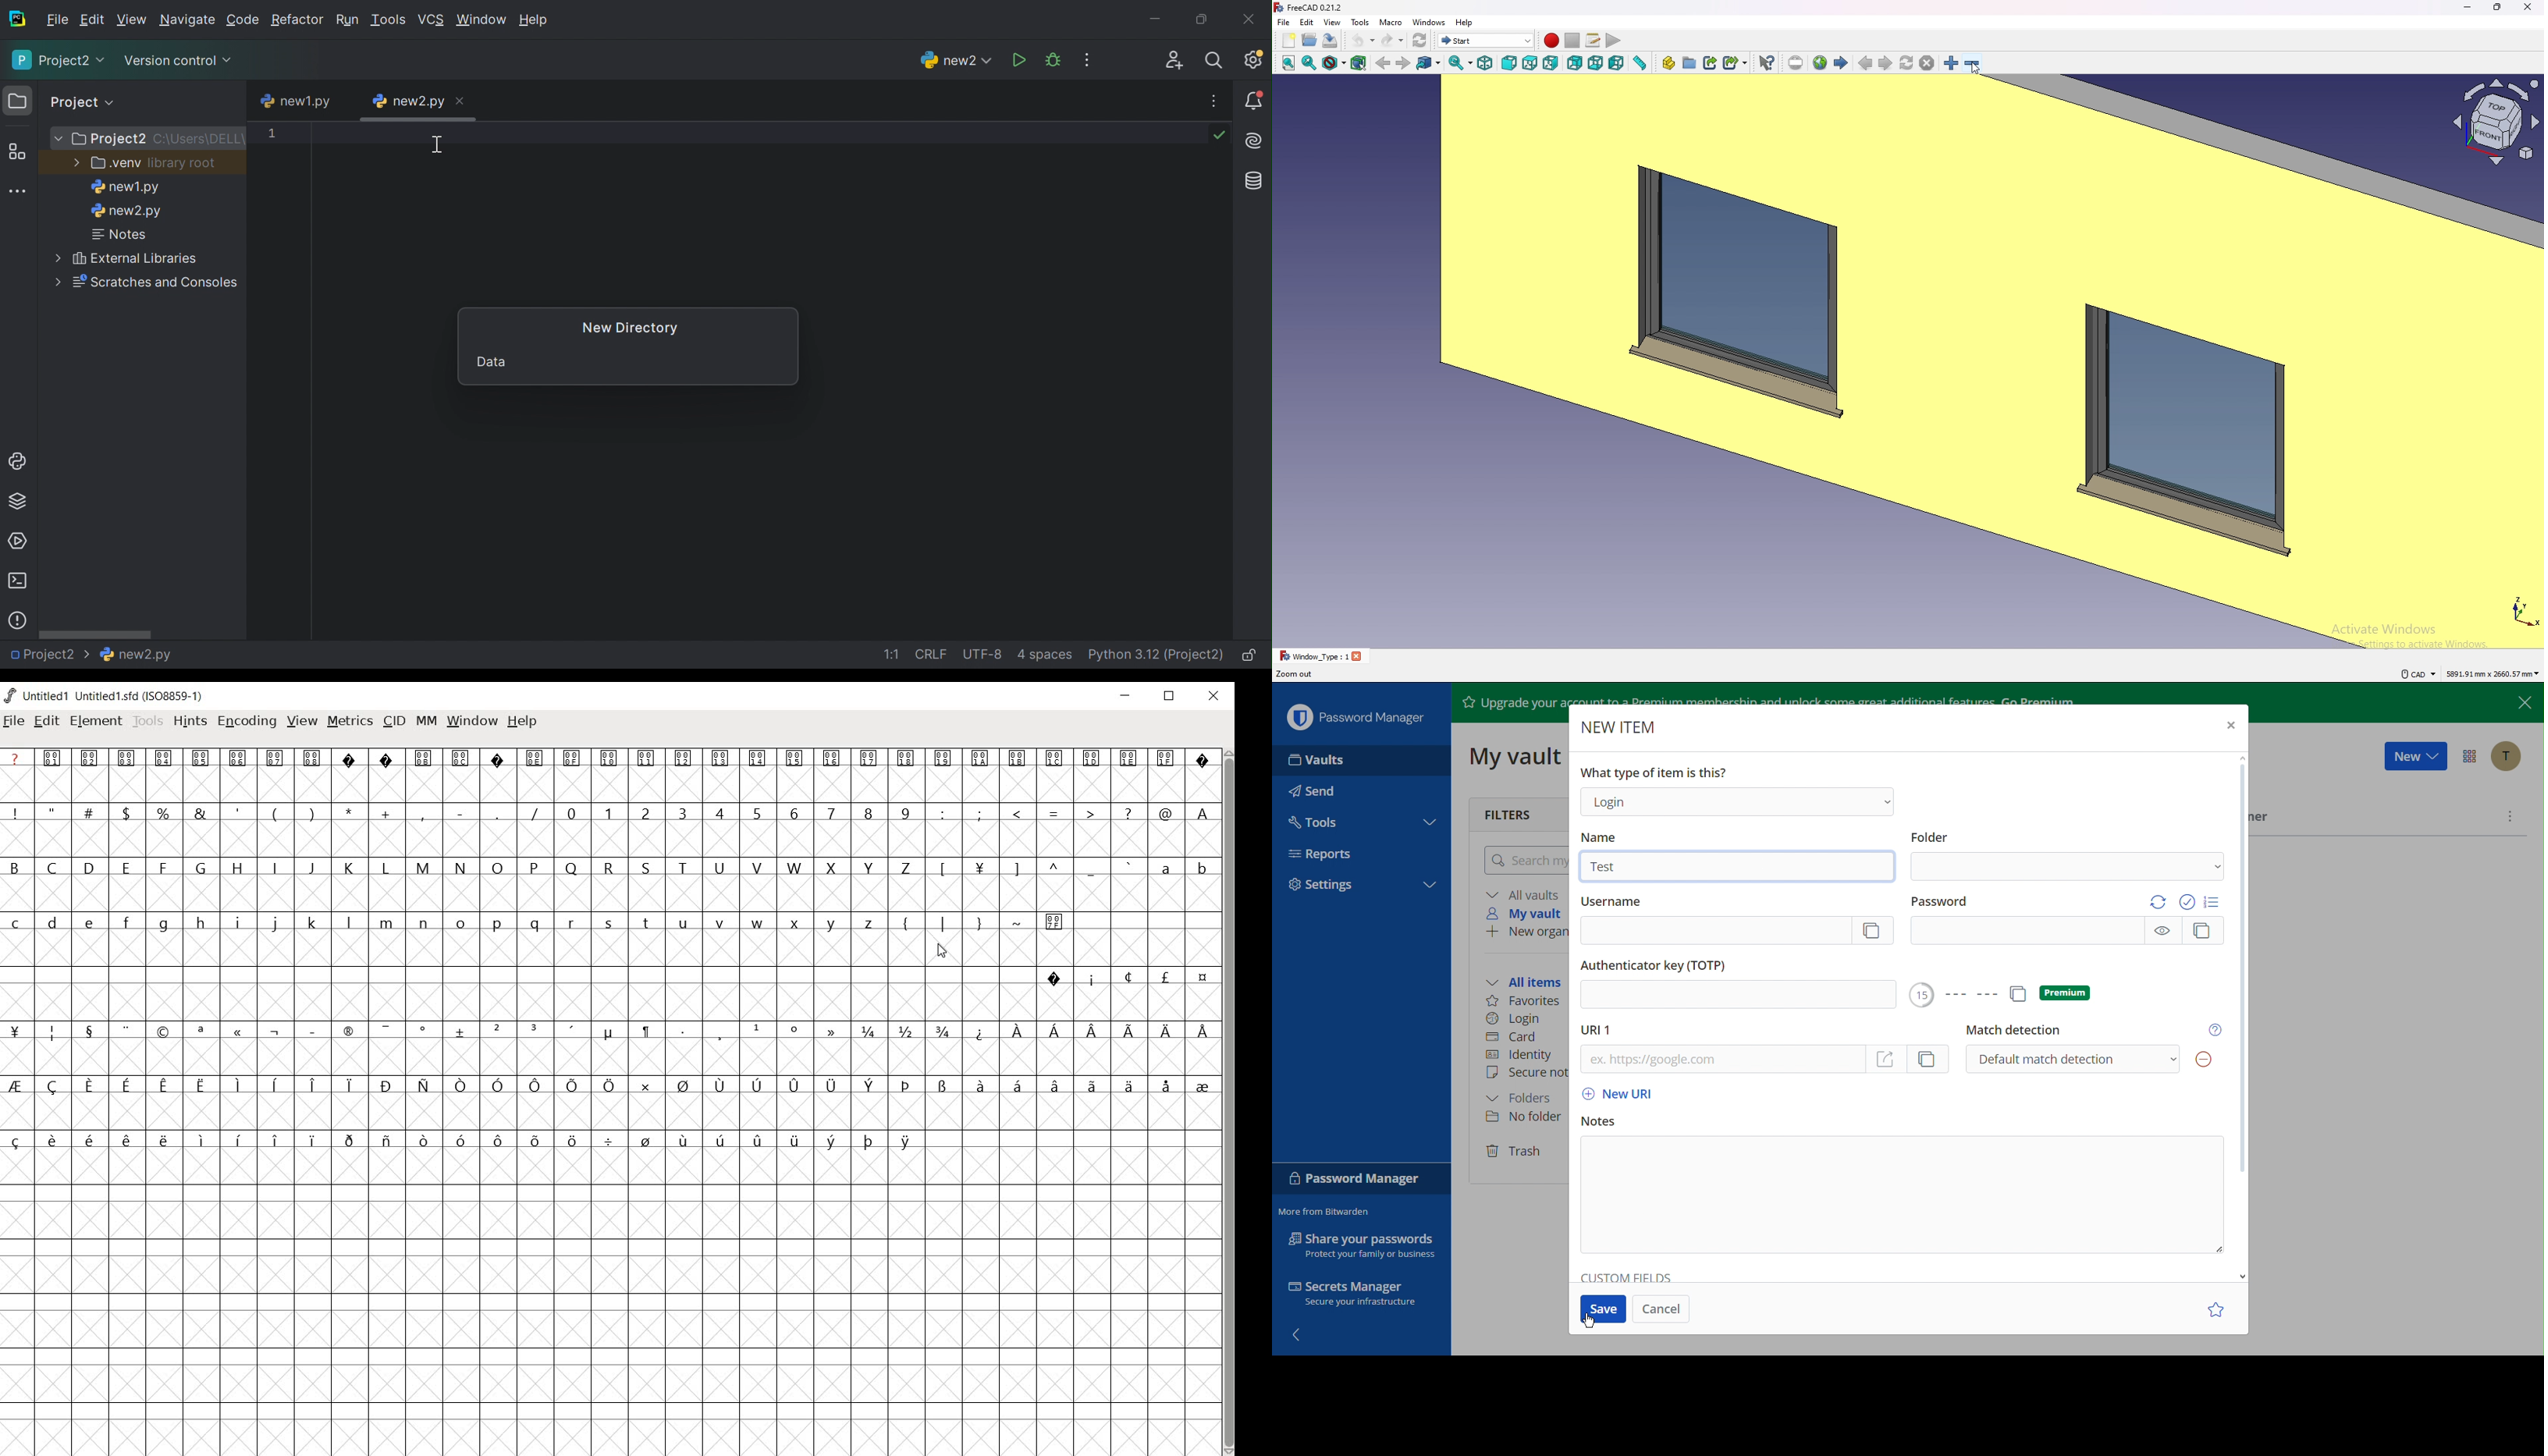  Describe the element at coordinates (1254, 101) in the screenshot. I see `Notifications` at that location.